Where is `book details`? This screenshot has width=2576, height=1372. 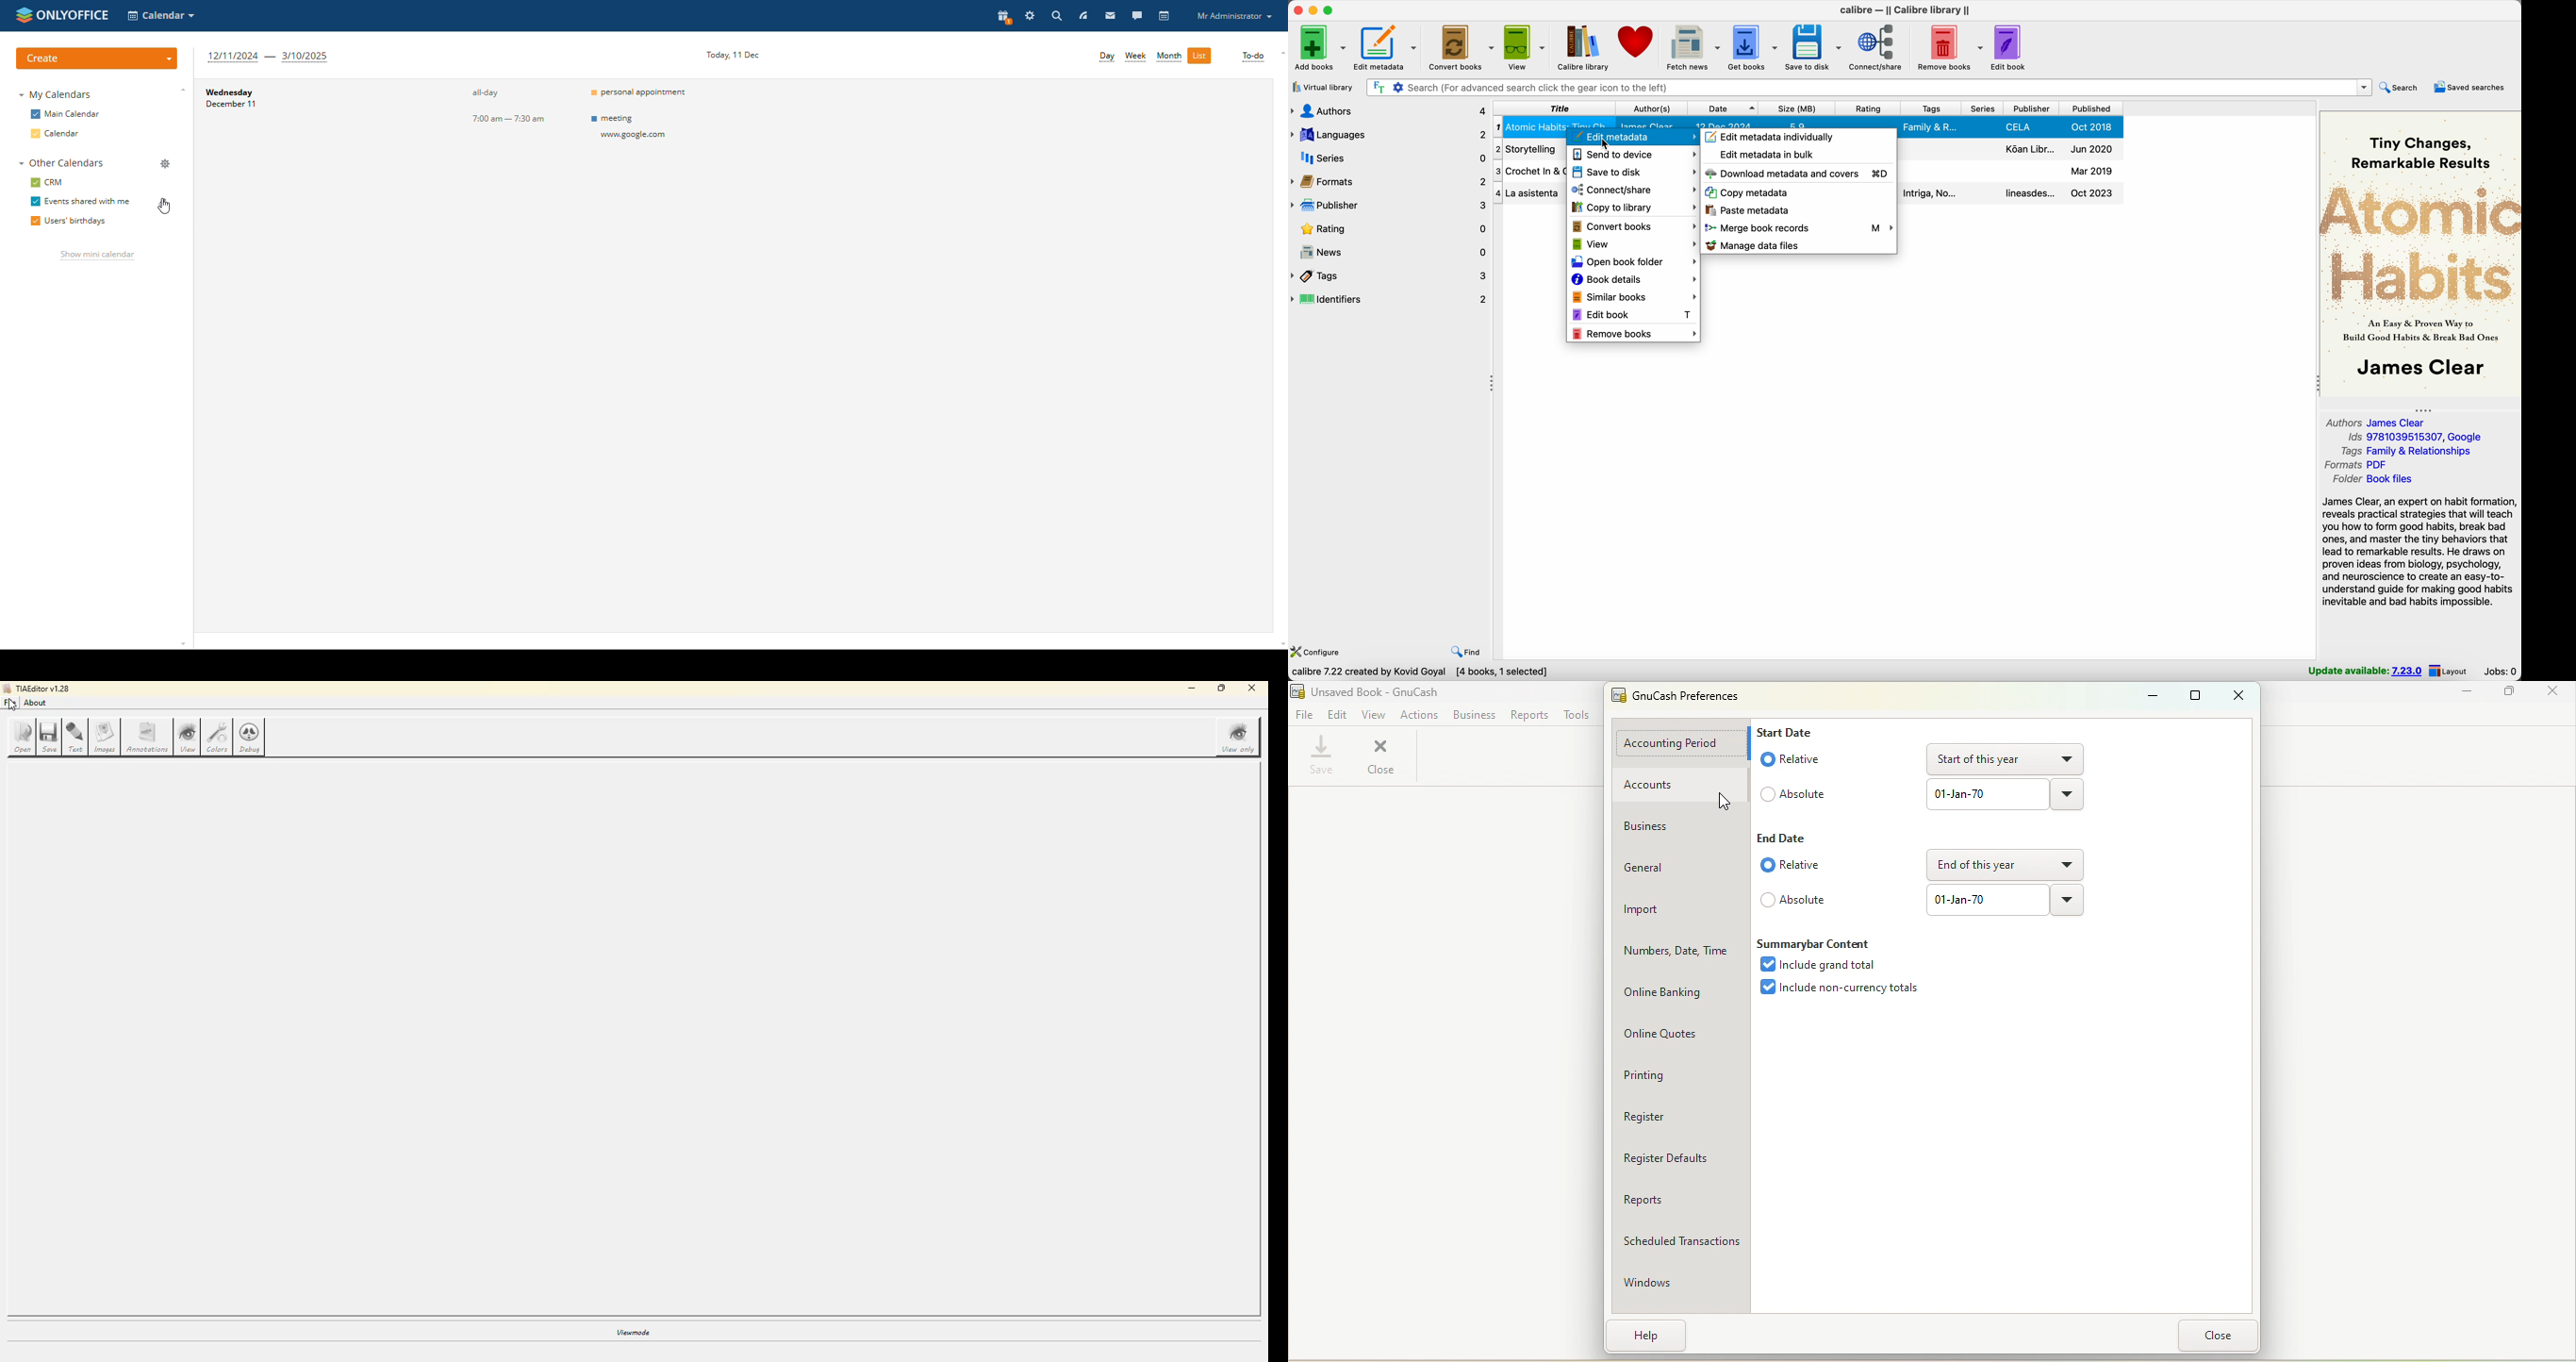
book details is located at coordinates (1635, 278).